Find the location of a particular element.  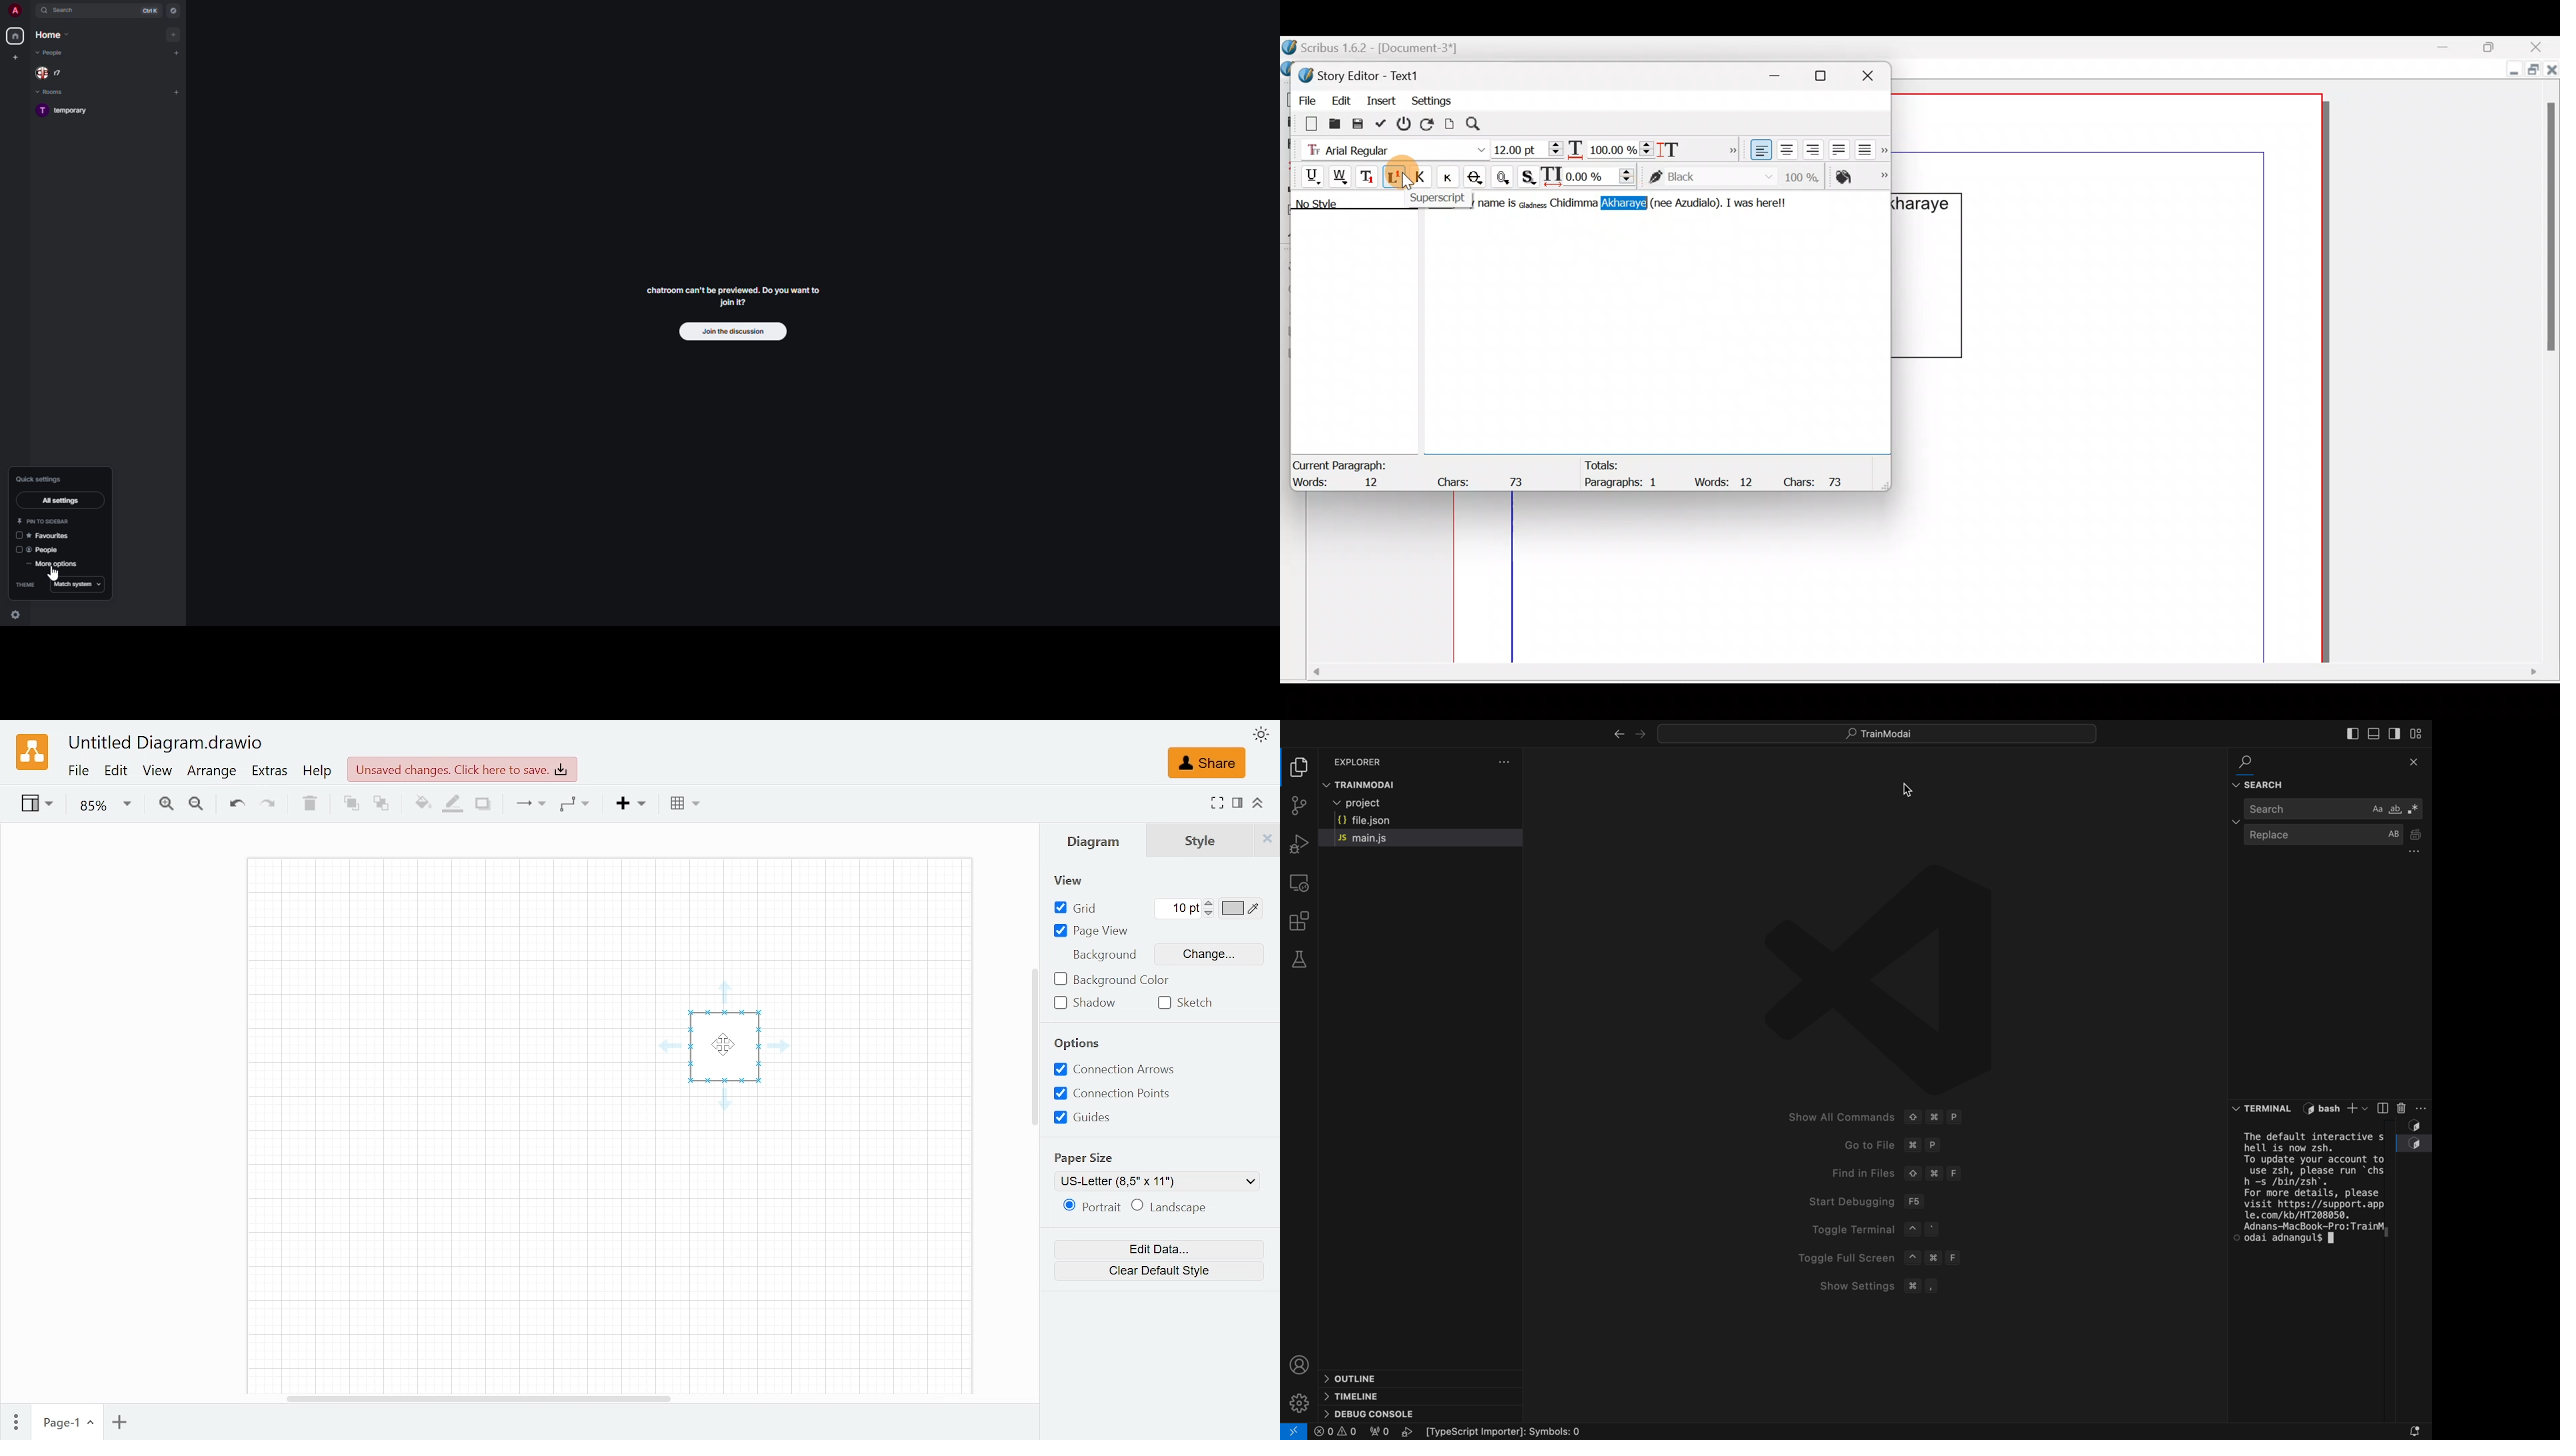

Share is located at coordinates (1206, 763).